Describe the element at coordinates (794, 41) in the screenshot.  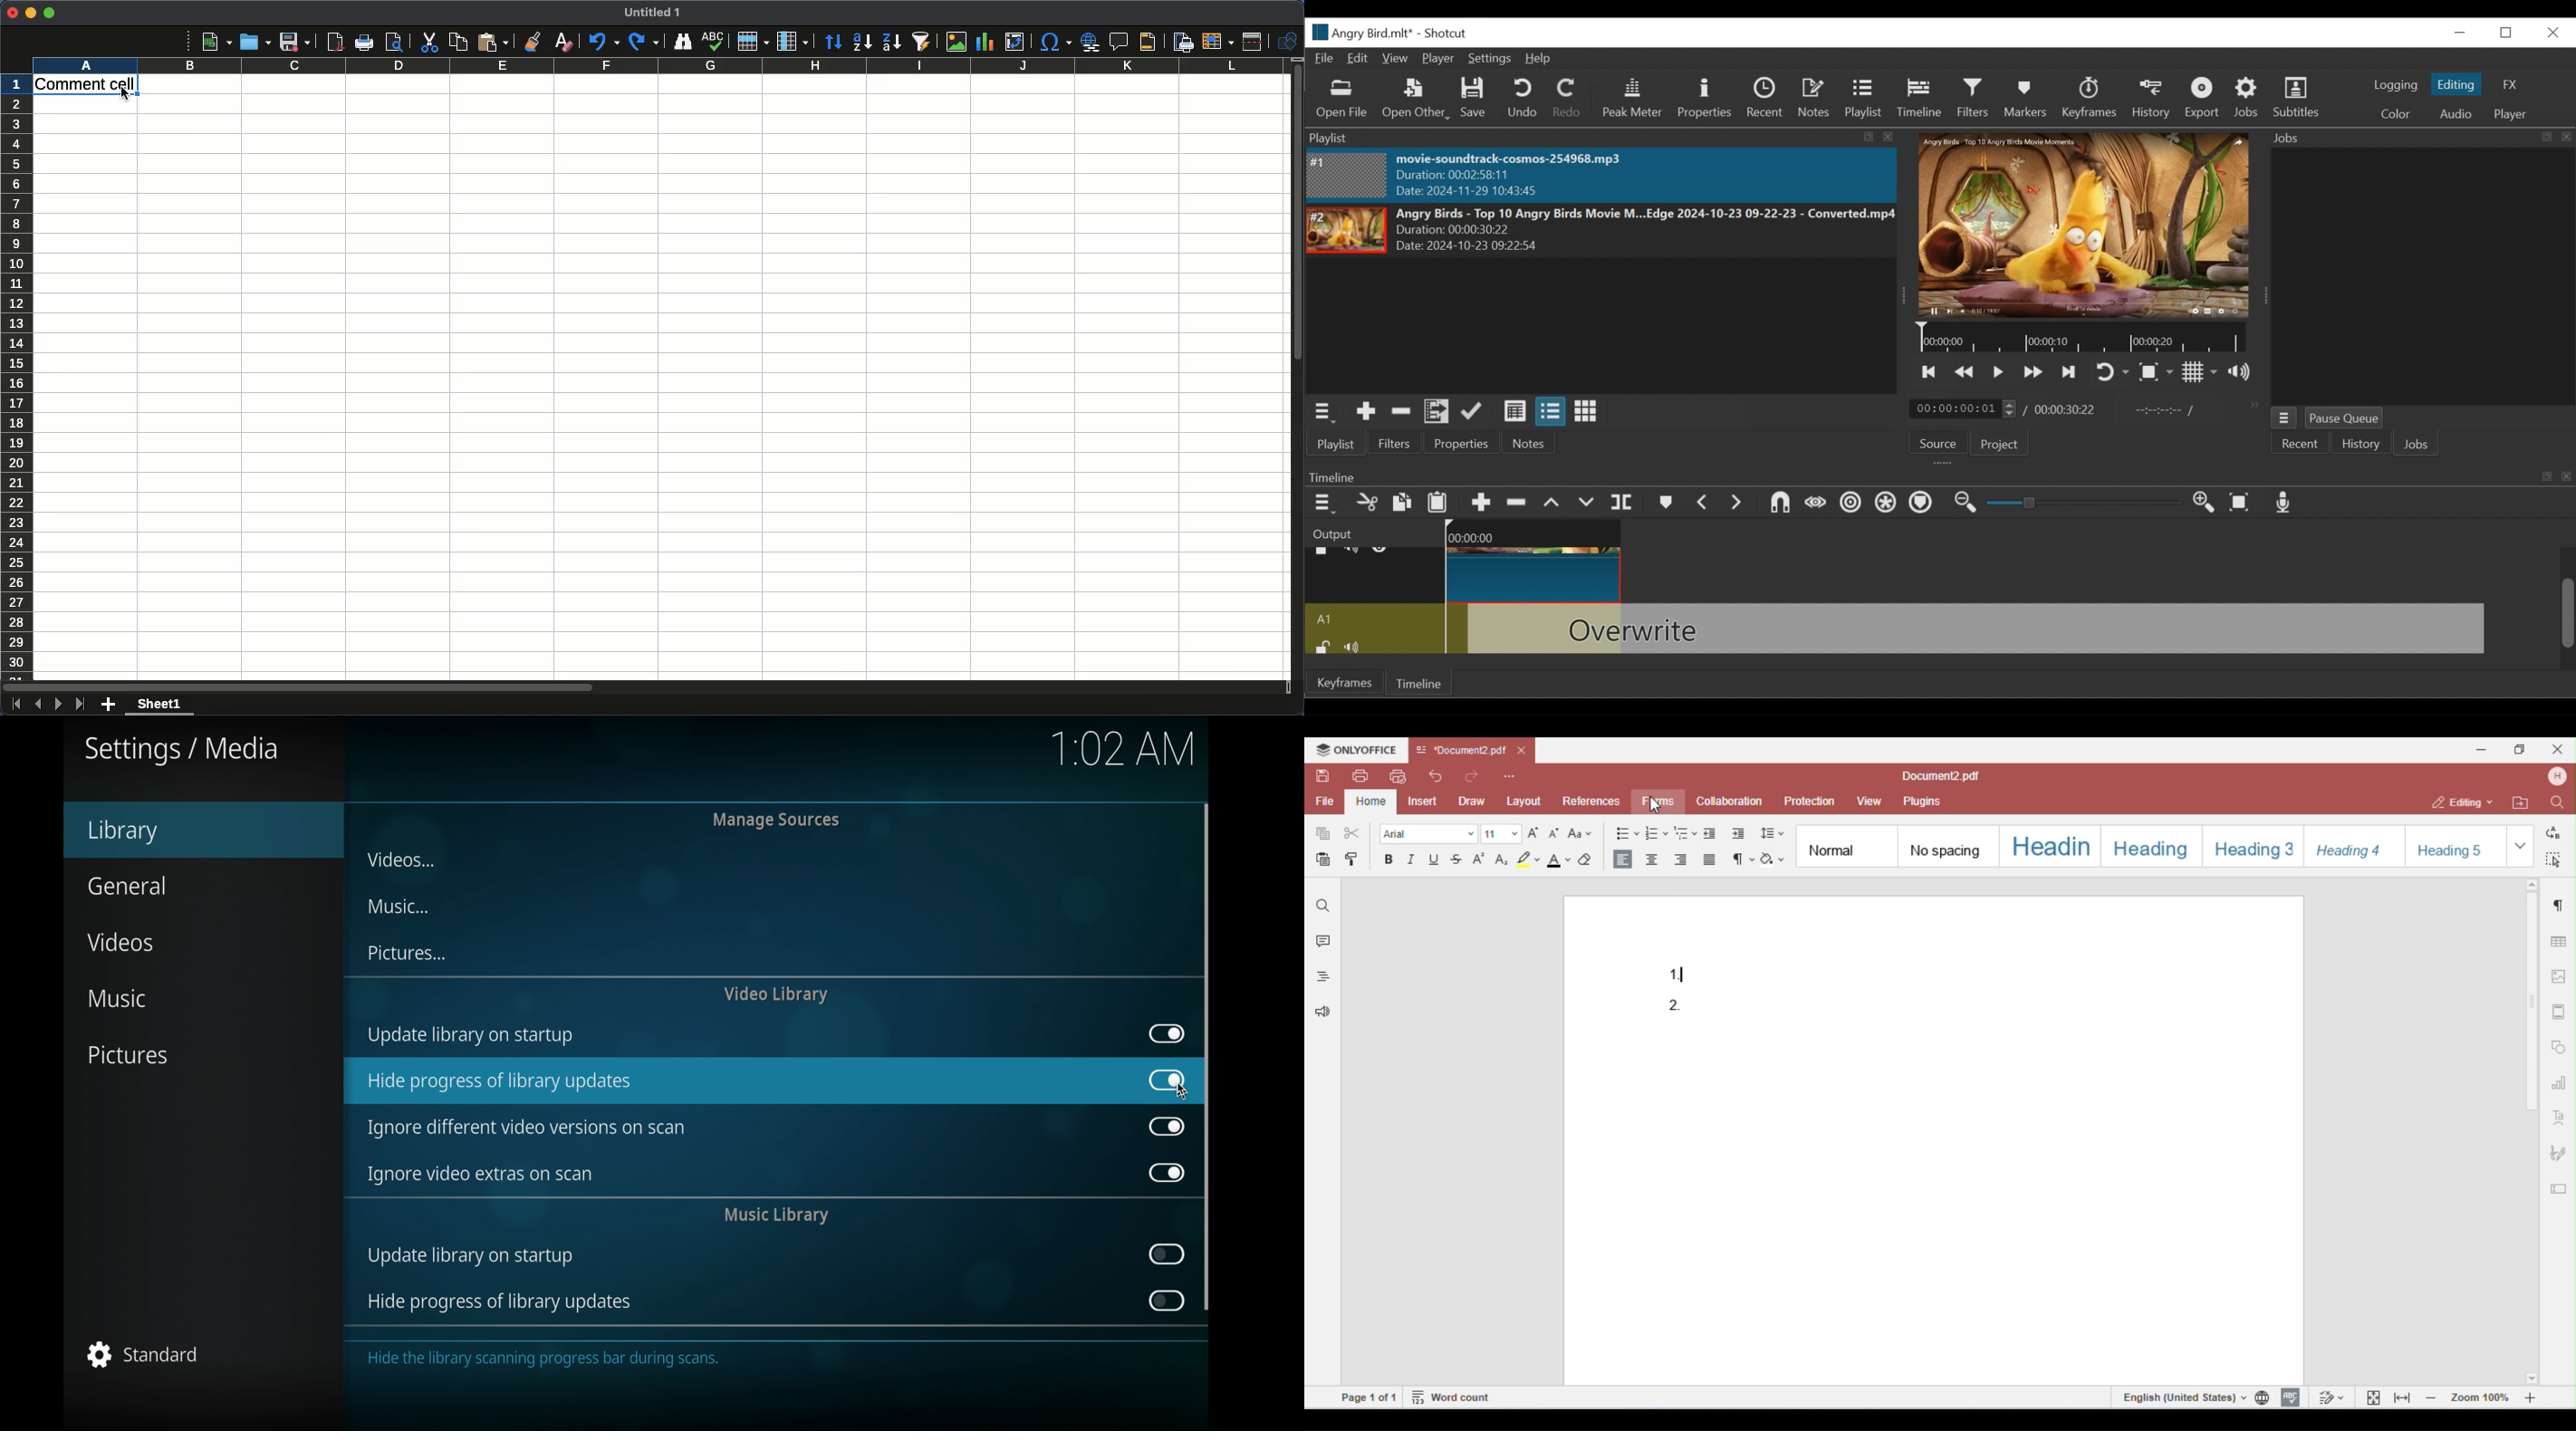
I see `Column` at that location.